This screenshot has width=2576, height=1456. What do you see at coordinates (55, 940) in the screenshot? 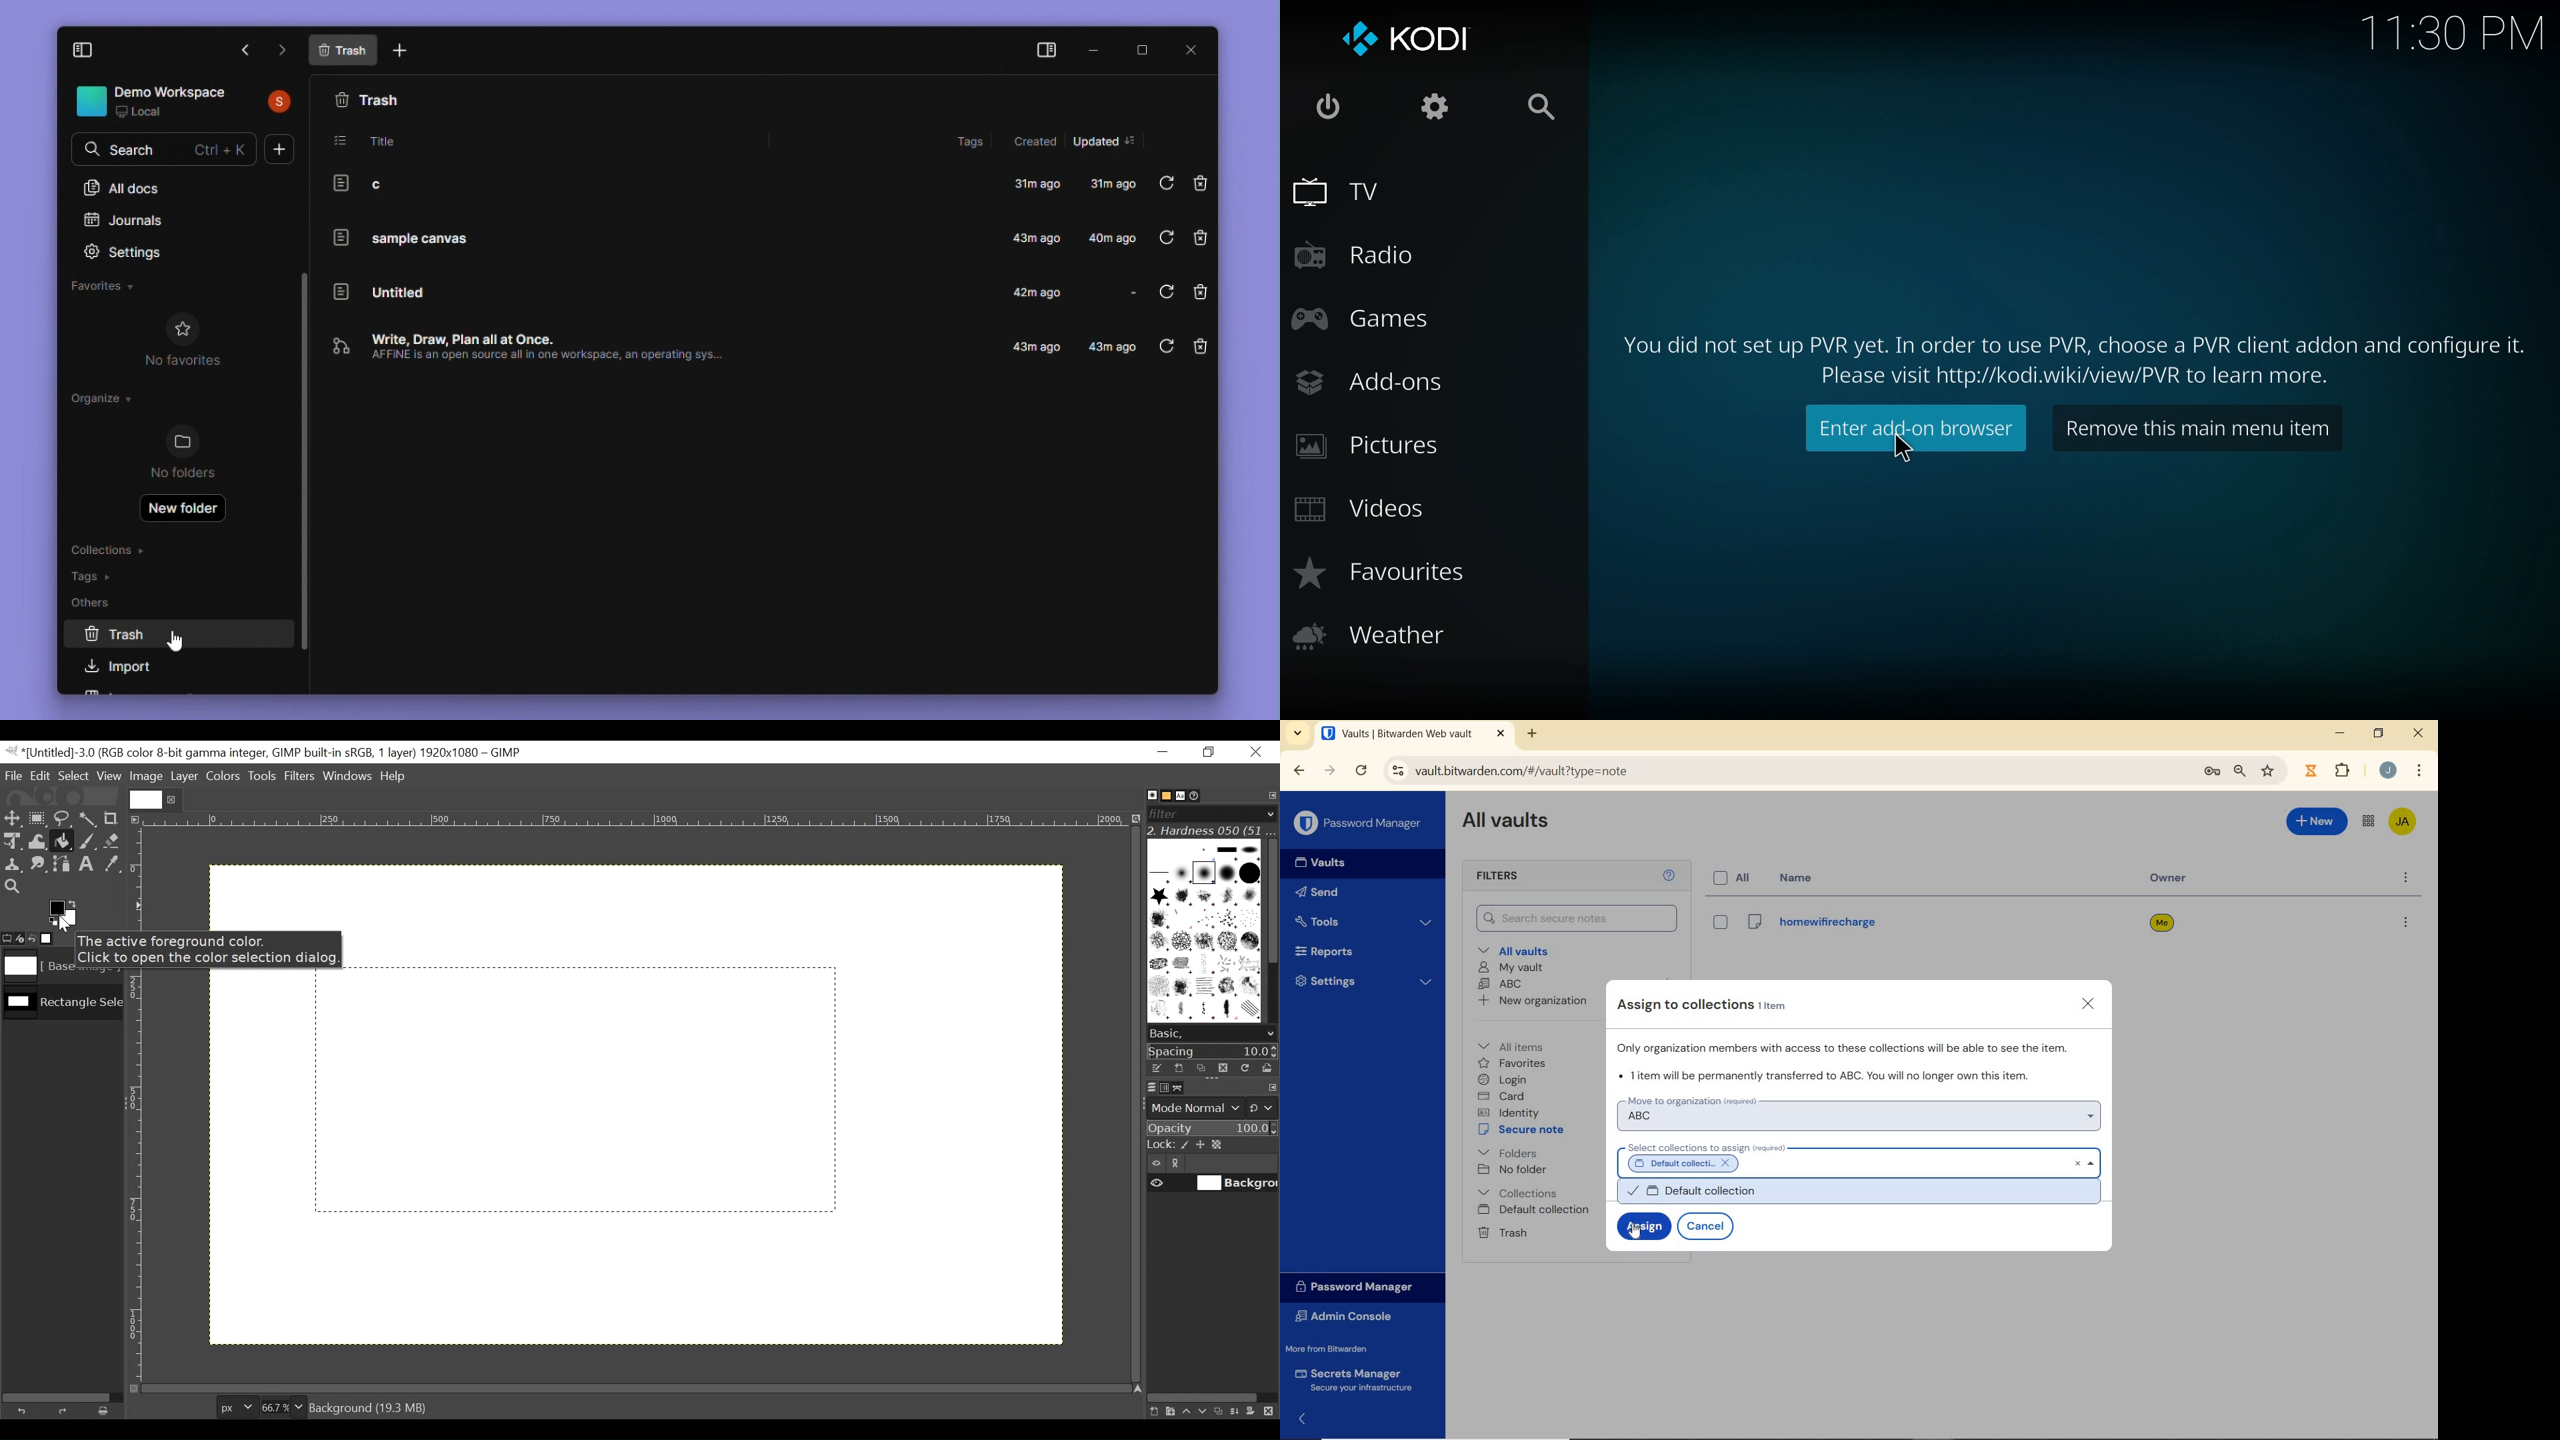
I see `Images` at bounding box center [55, 940].